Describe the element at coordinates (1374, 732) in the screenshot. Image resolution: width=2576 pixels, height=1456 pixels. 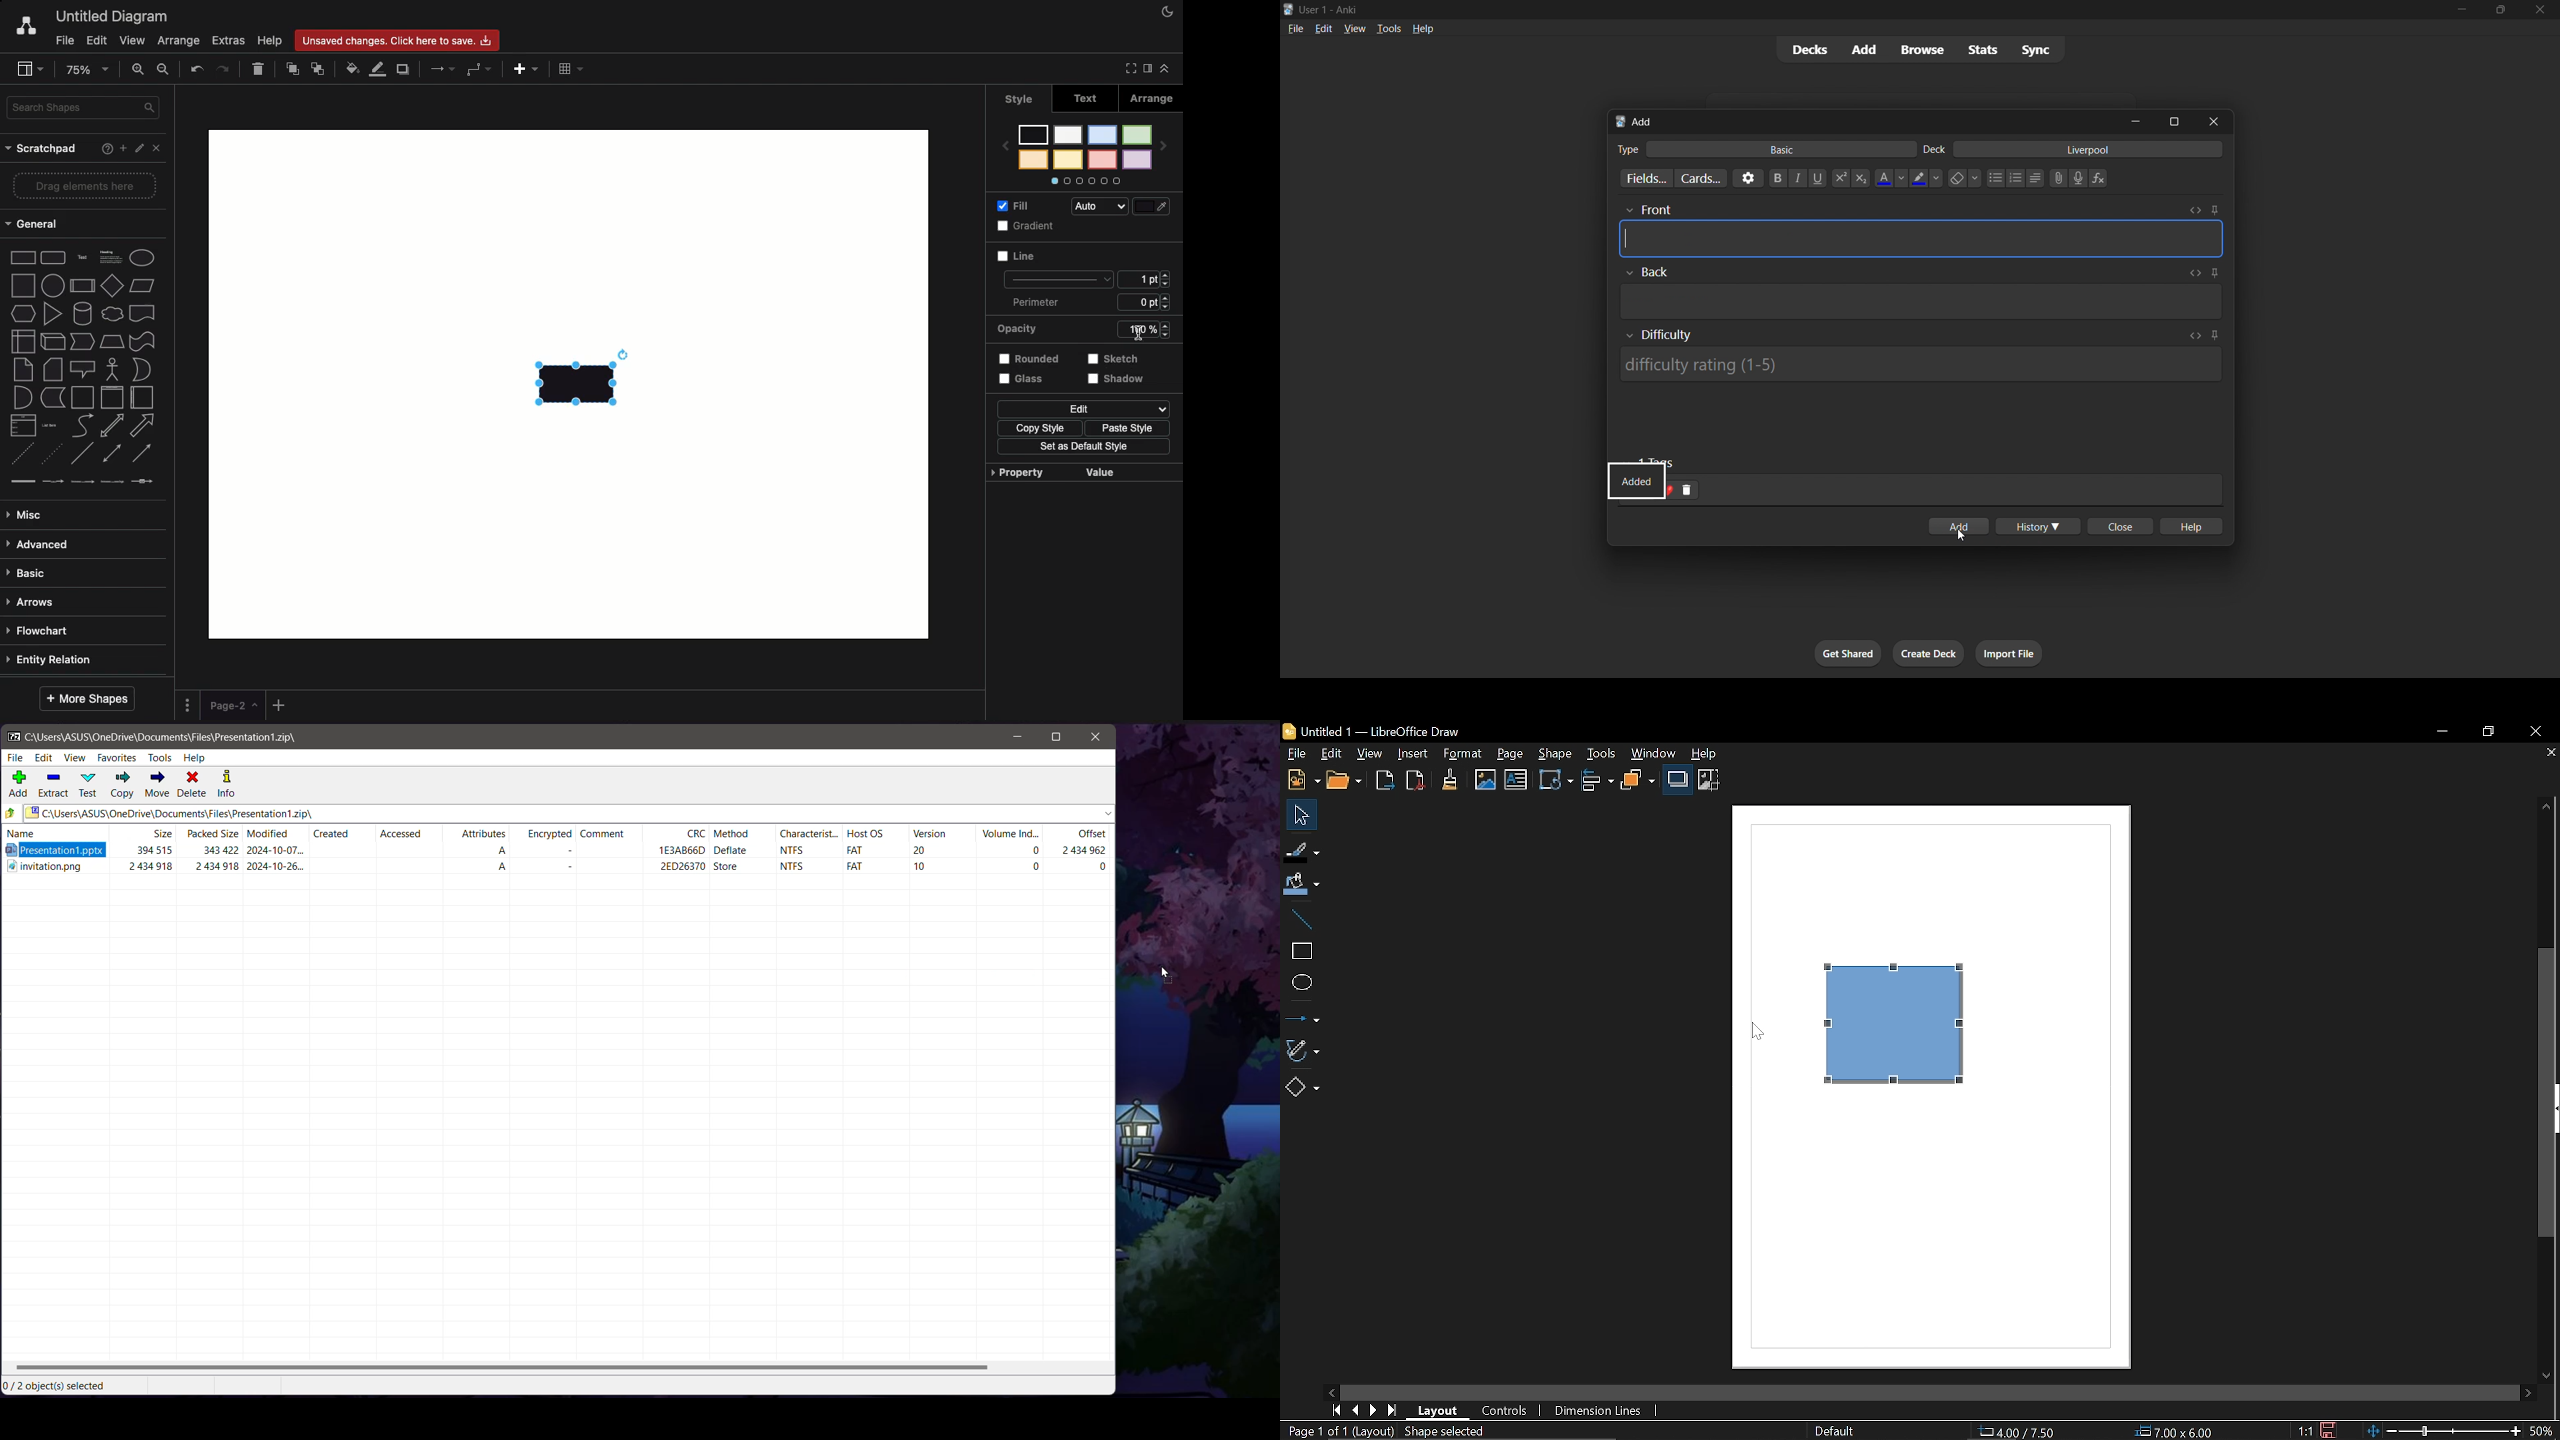
I see `Current window` at that location.